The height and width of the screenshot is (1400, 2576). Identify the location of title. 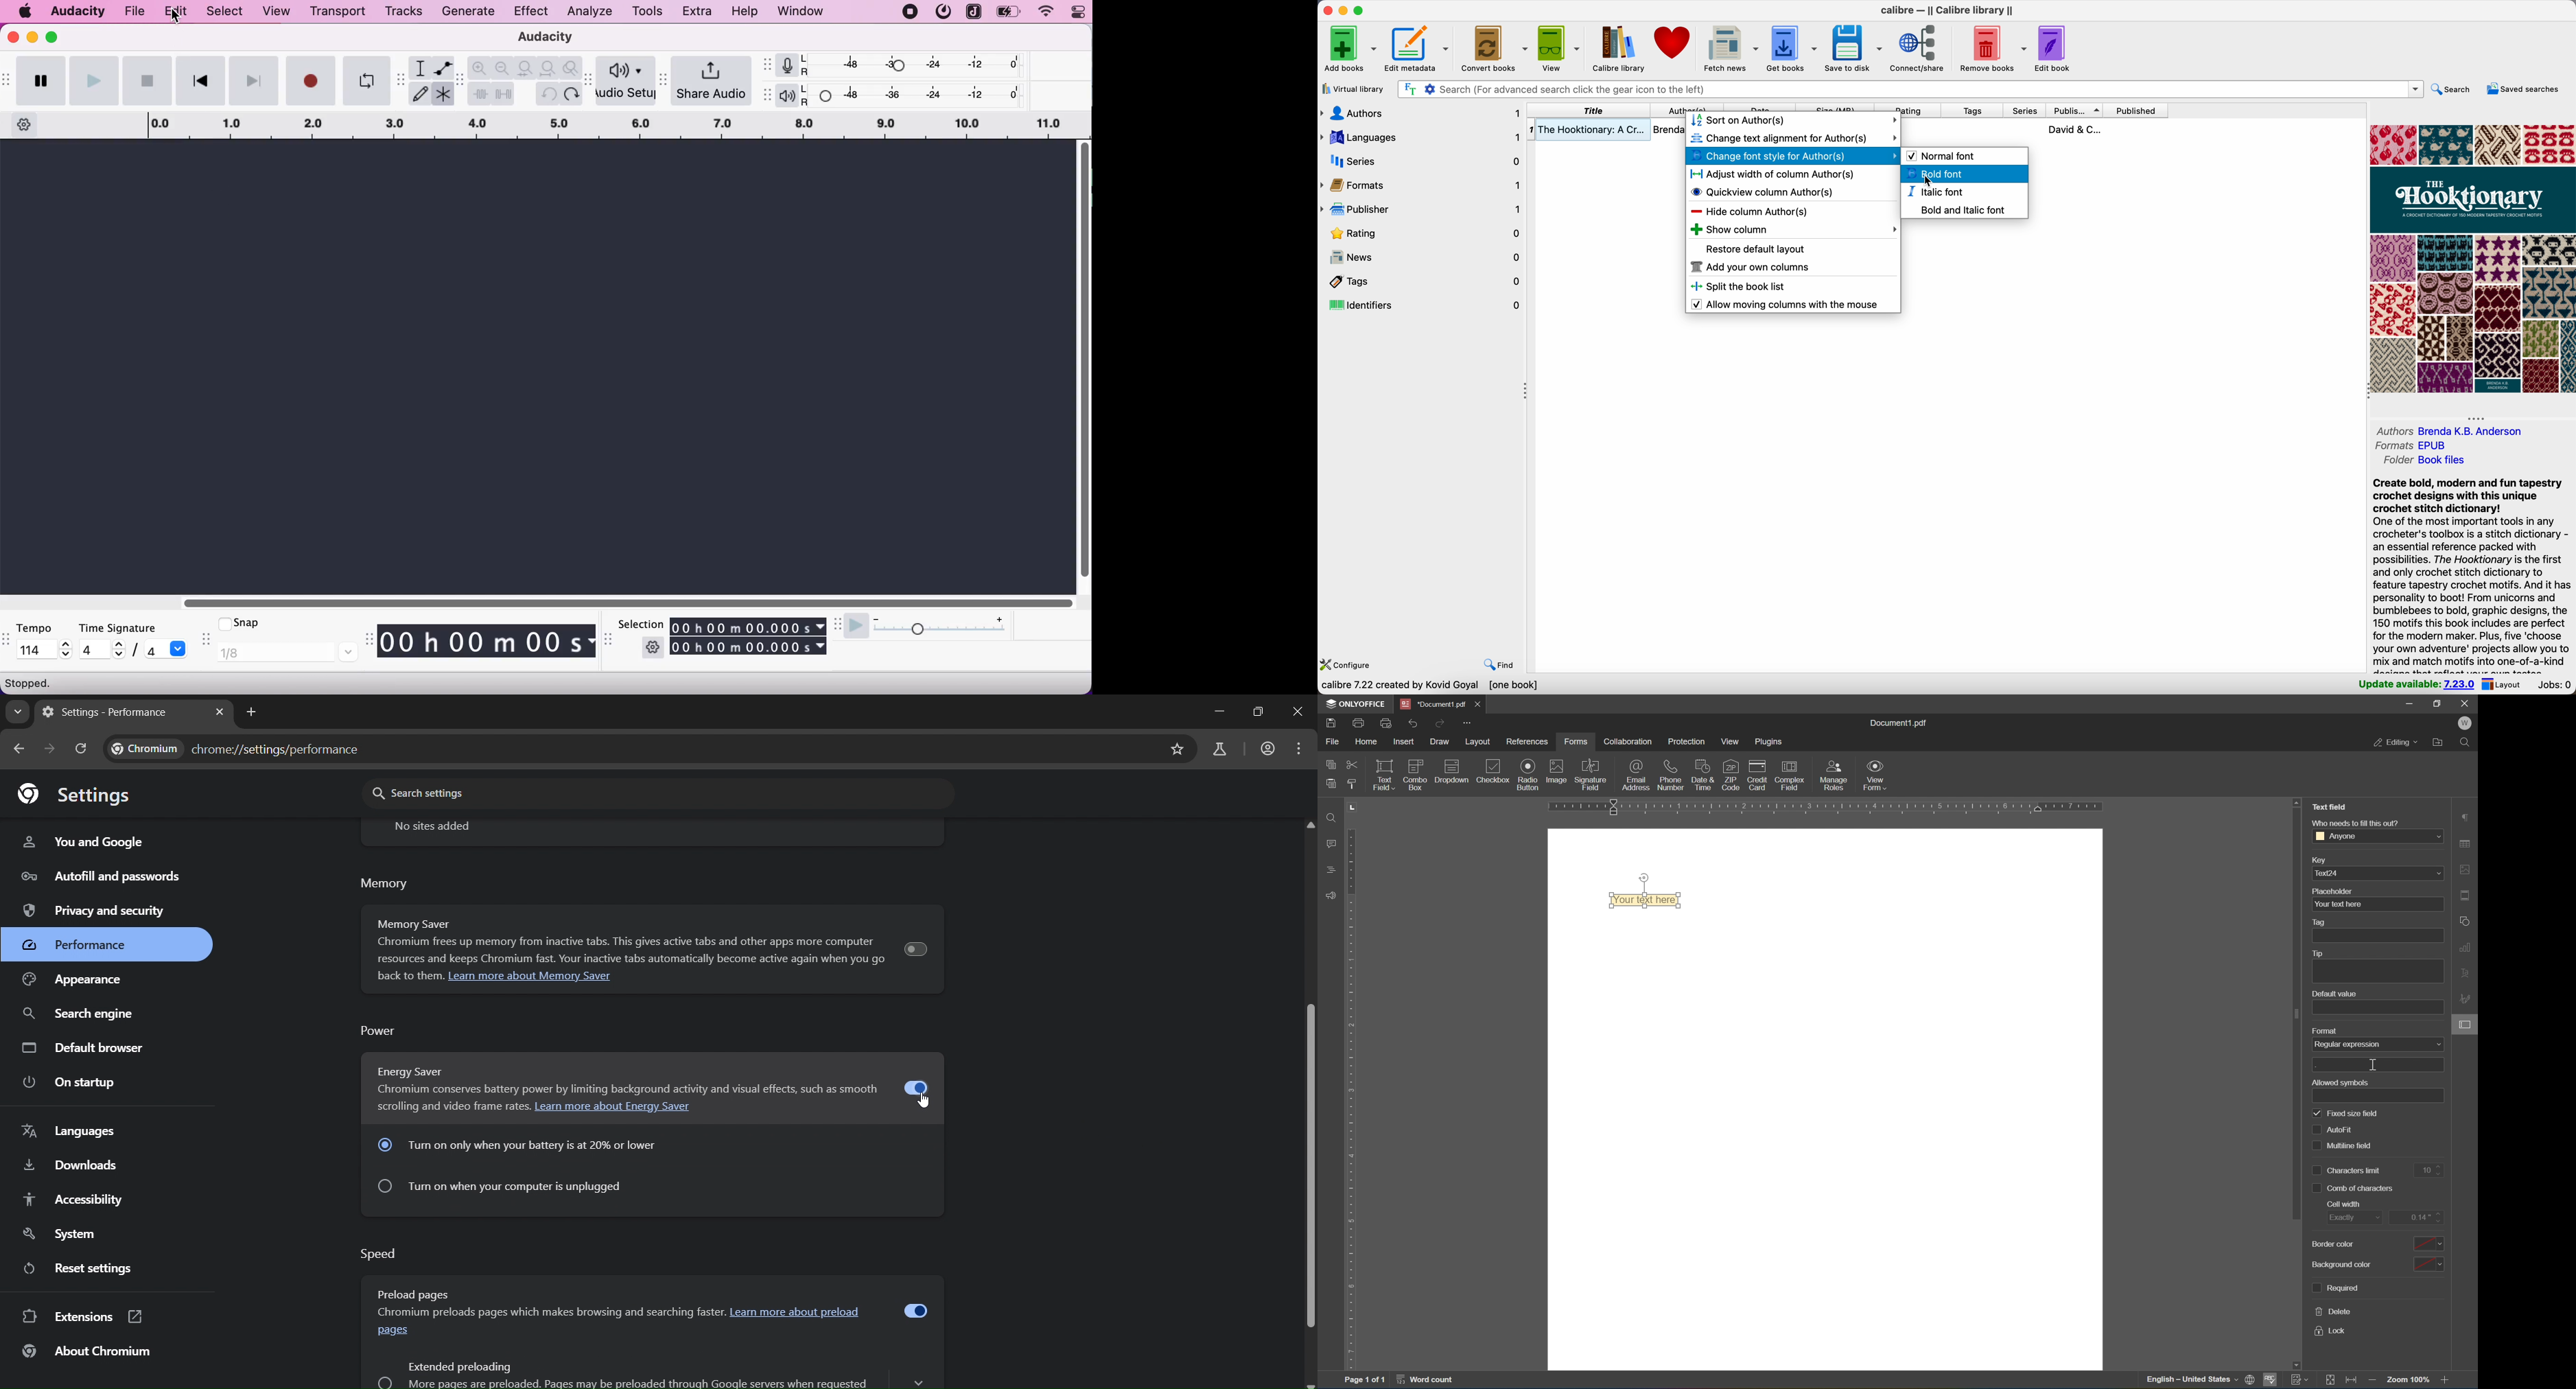
(1590, 111).